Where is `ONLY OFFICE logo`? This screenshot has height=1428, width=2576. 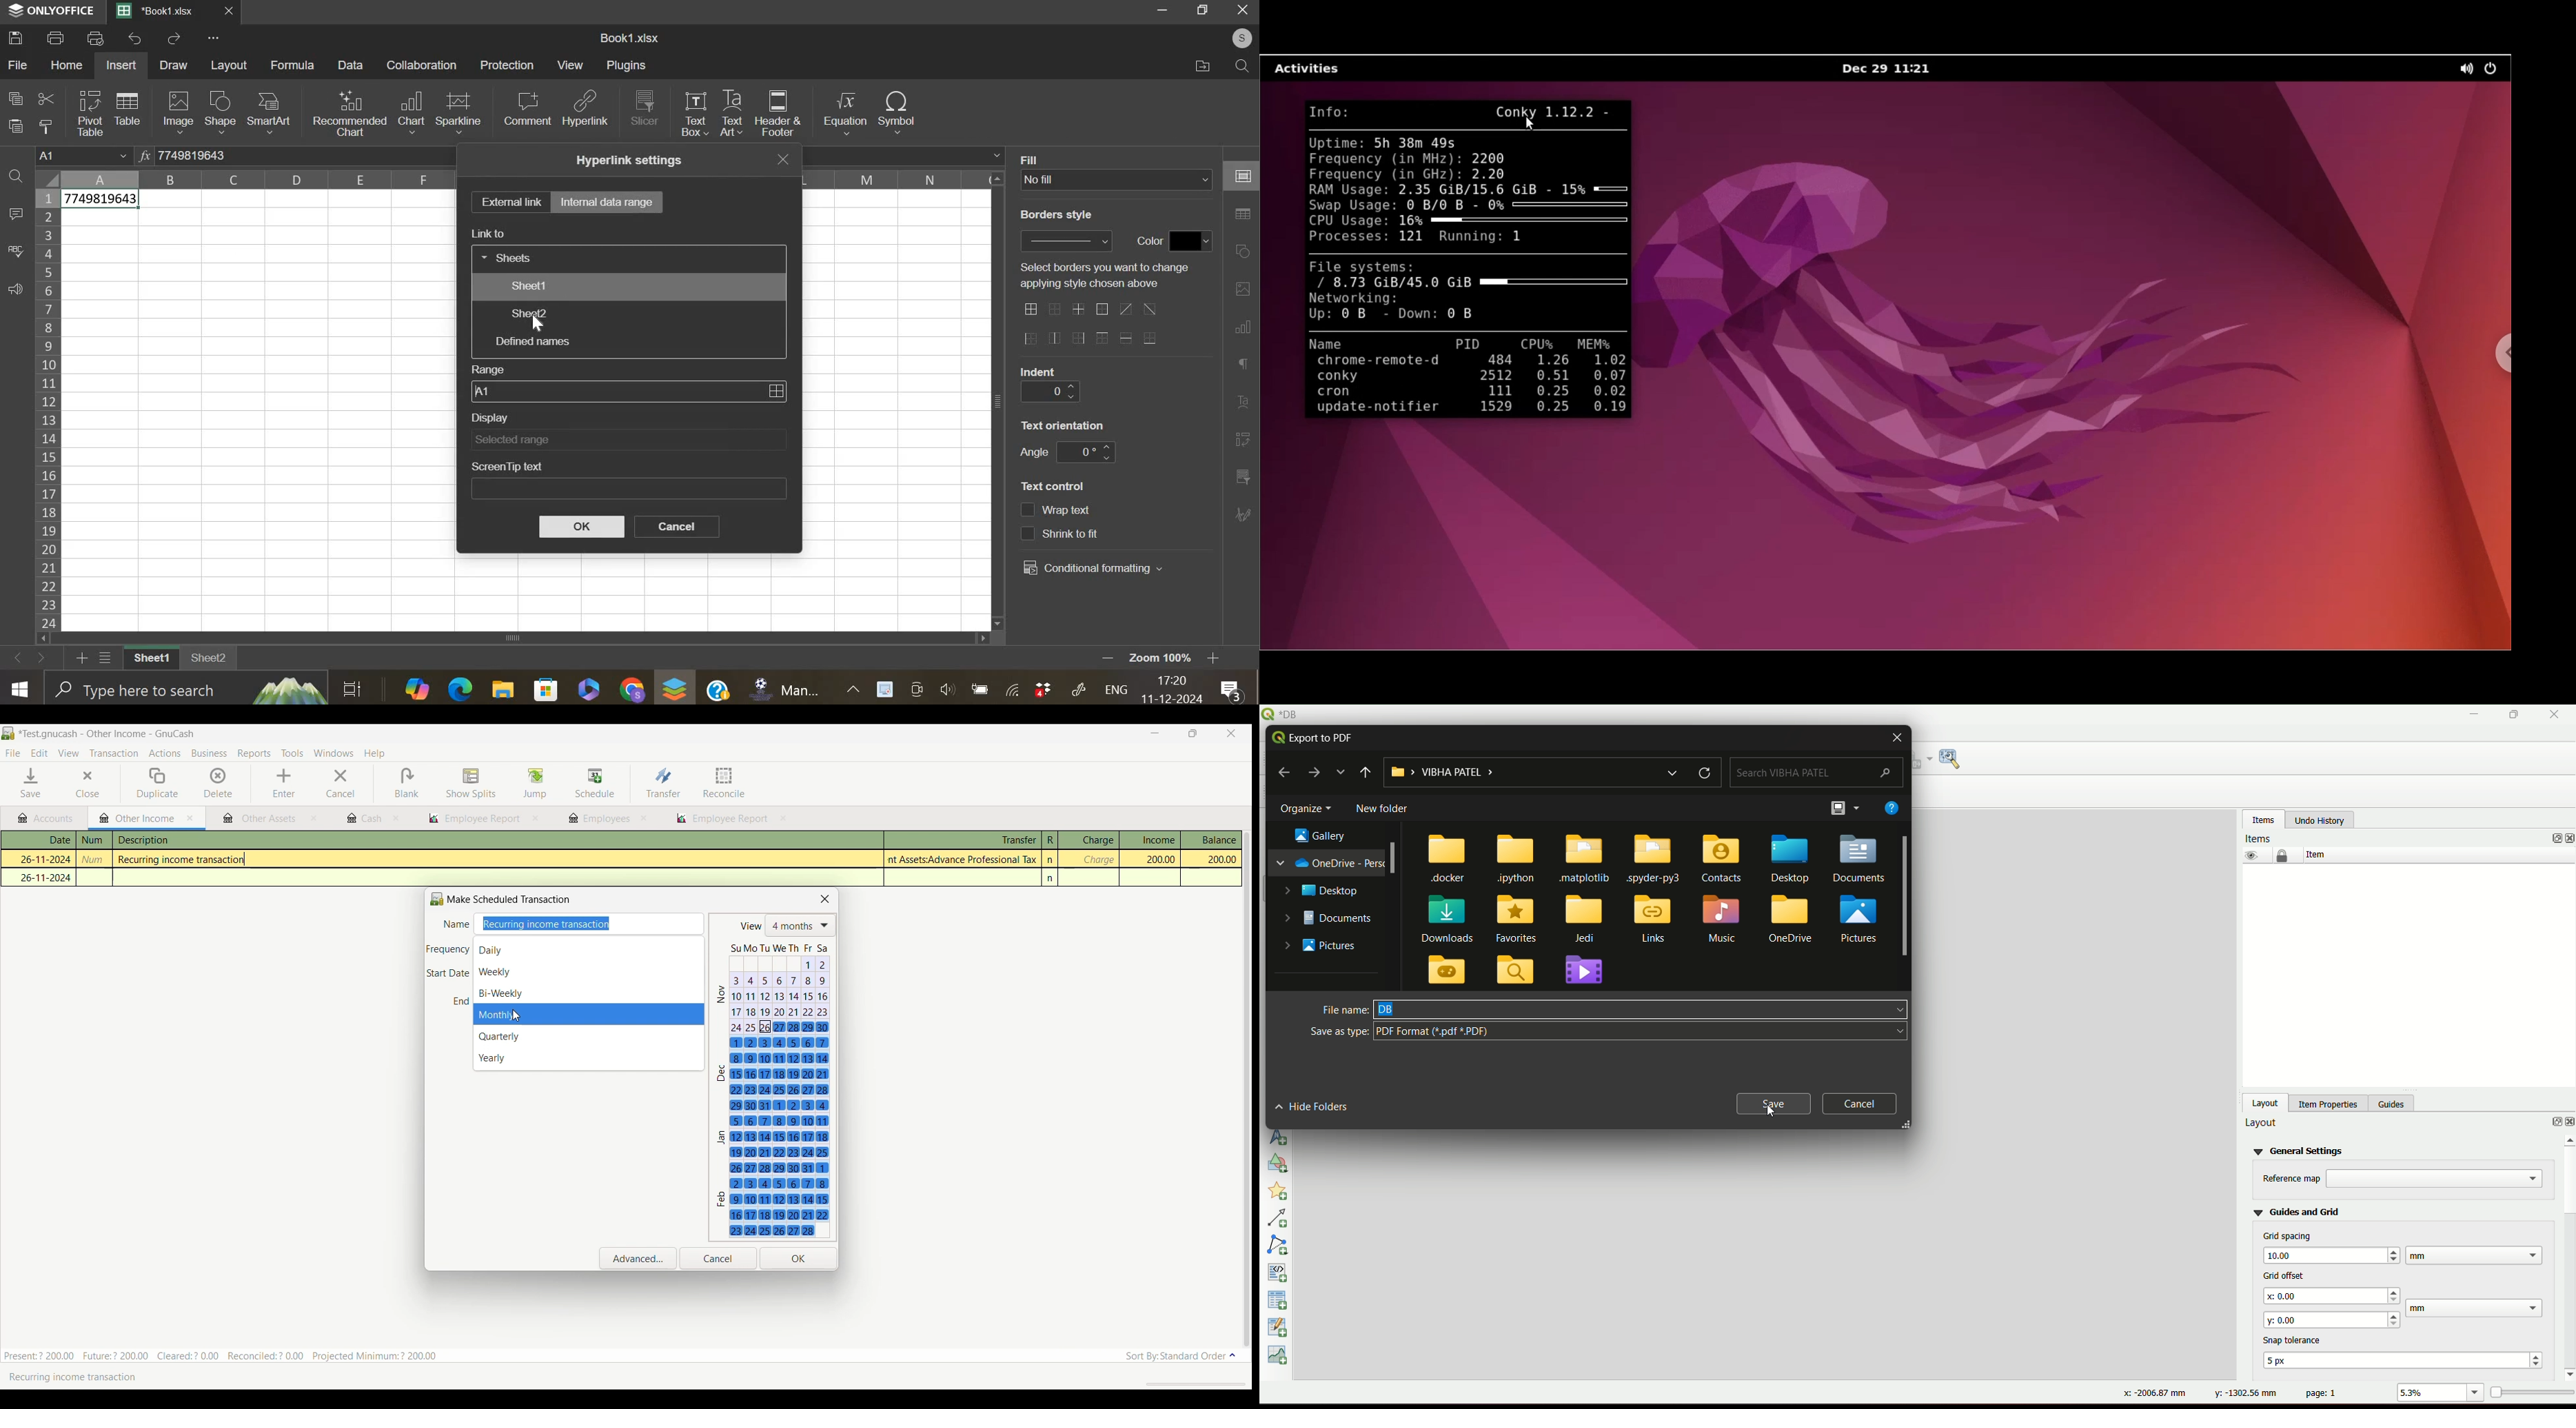
ONLY OFFICE logo is located at coordinates (52, 10).